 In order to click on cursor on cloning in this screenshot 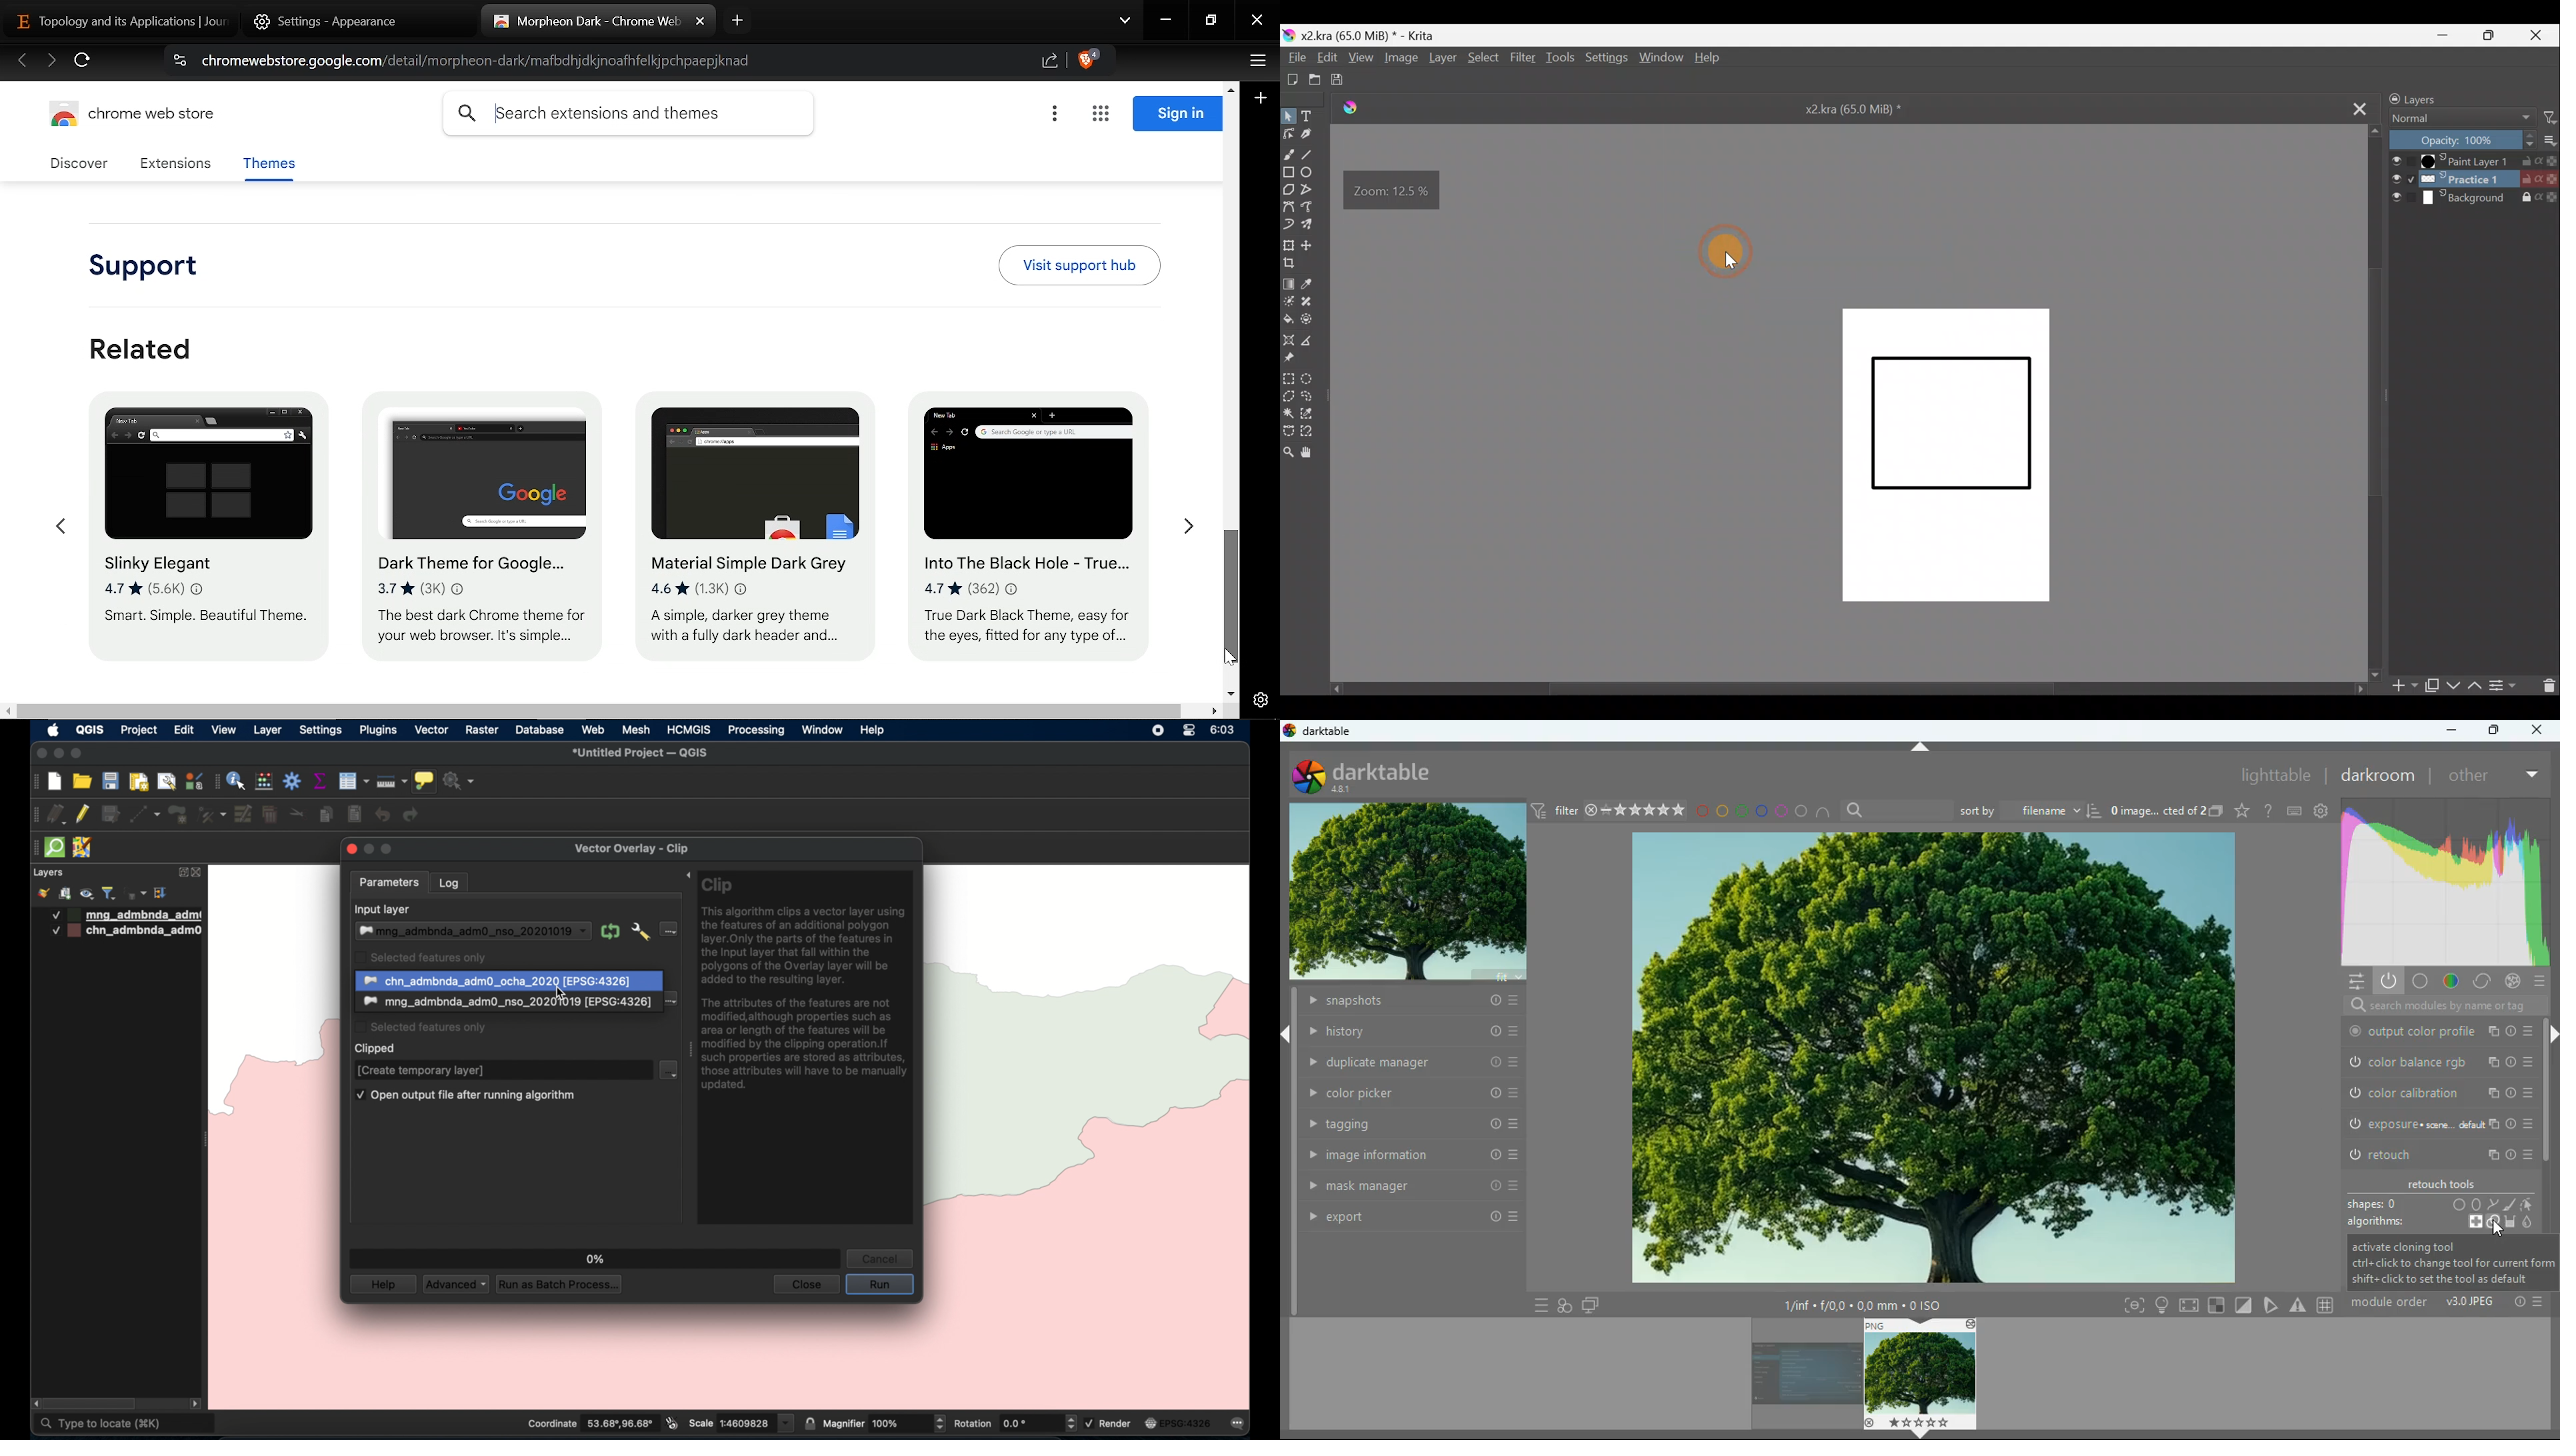, I will do `click(2498, 1230)`.